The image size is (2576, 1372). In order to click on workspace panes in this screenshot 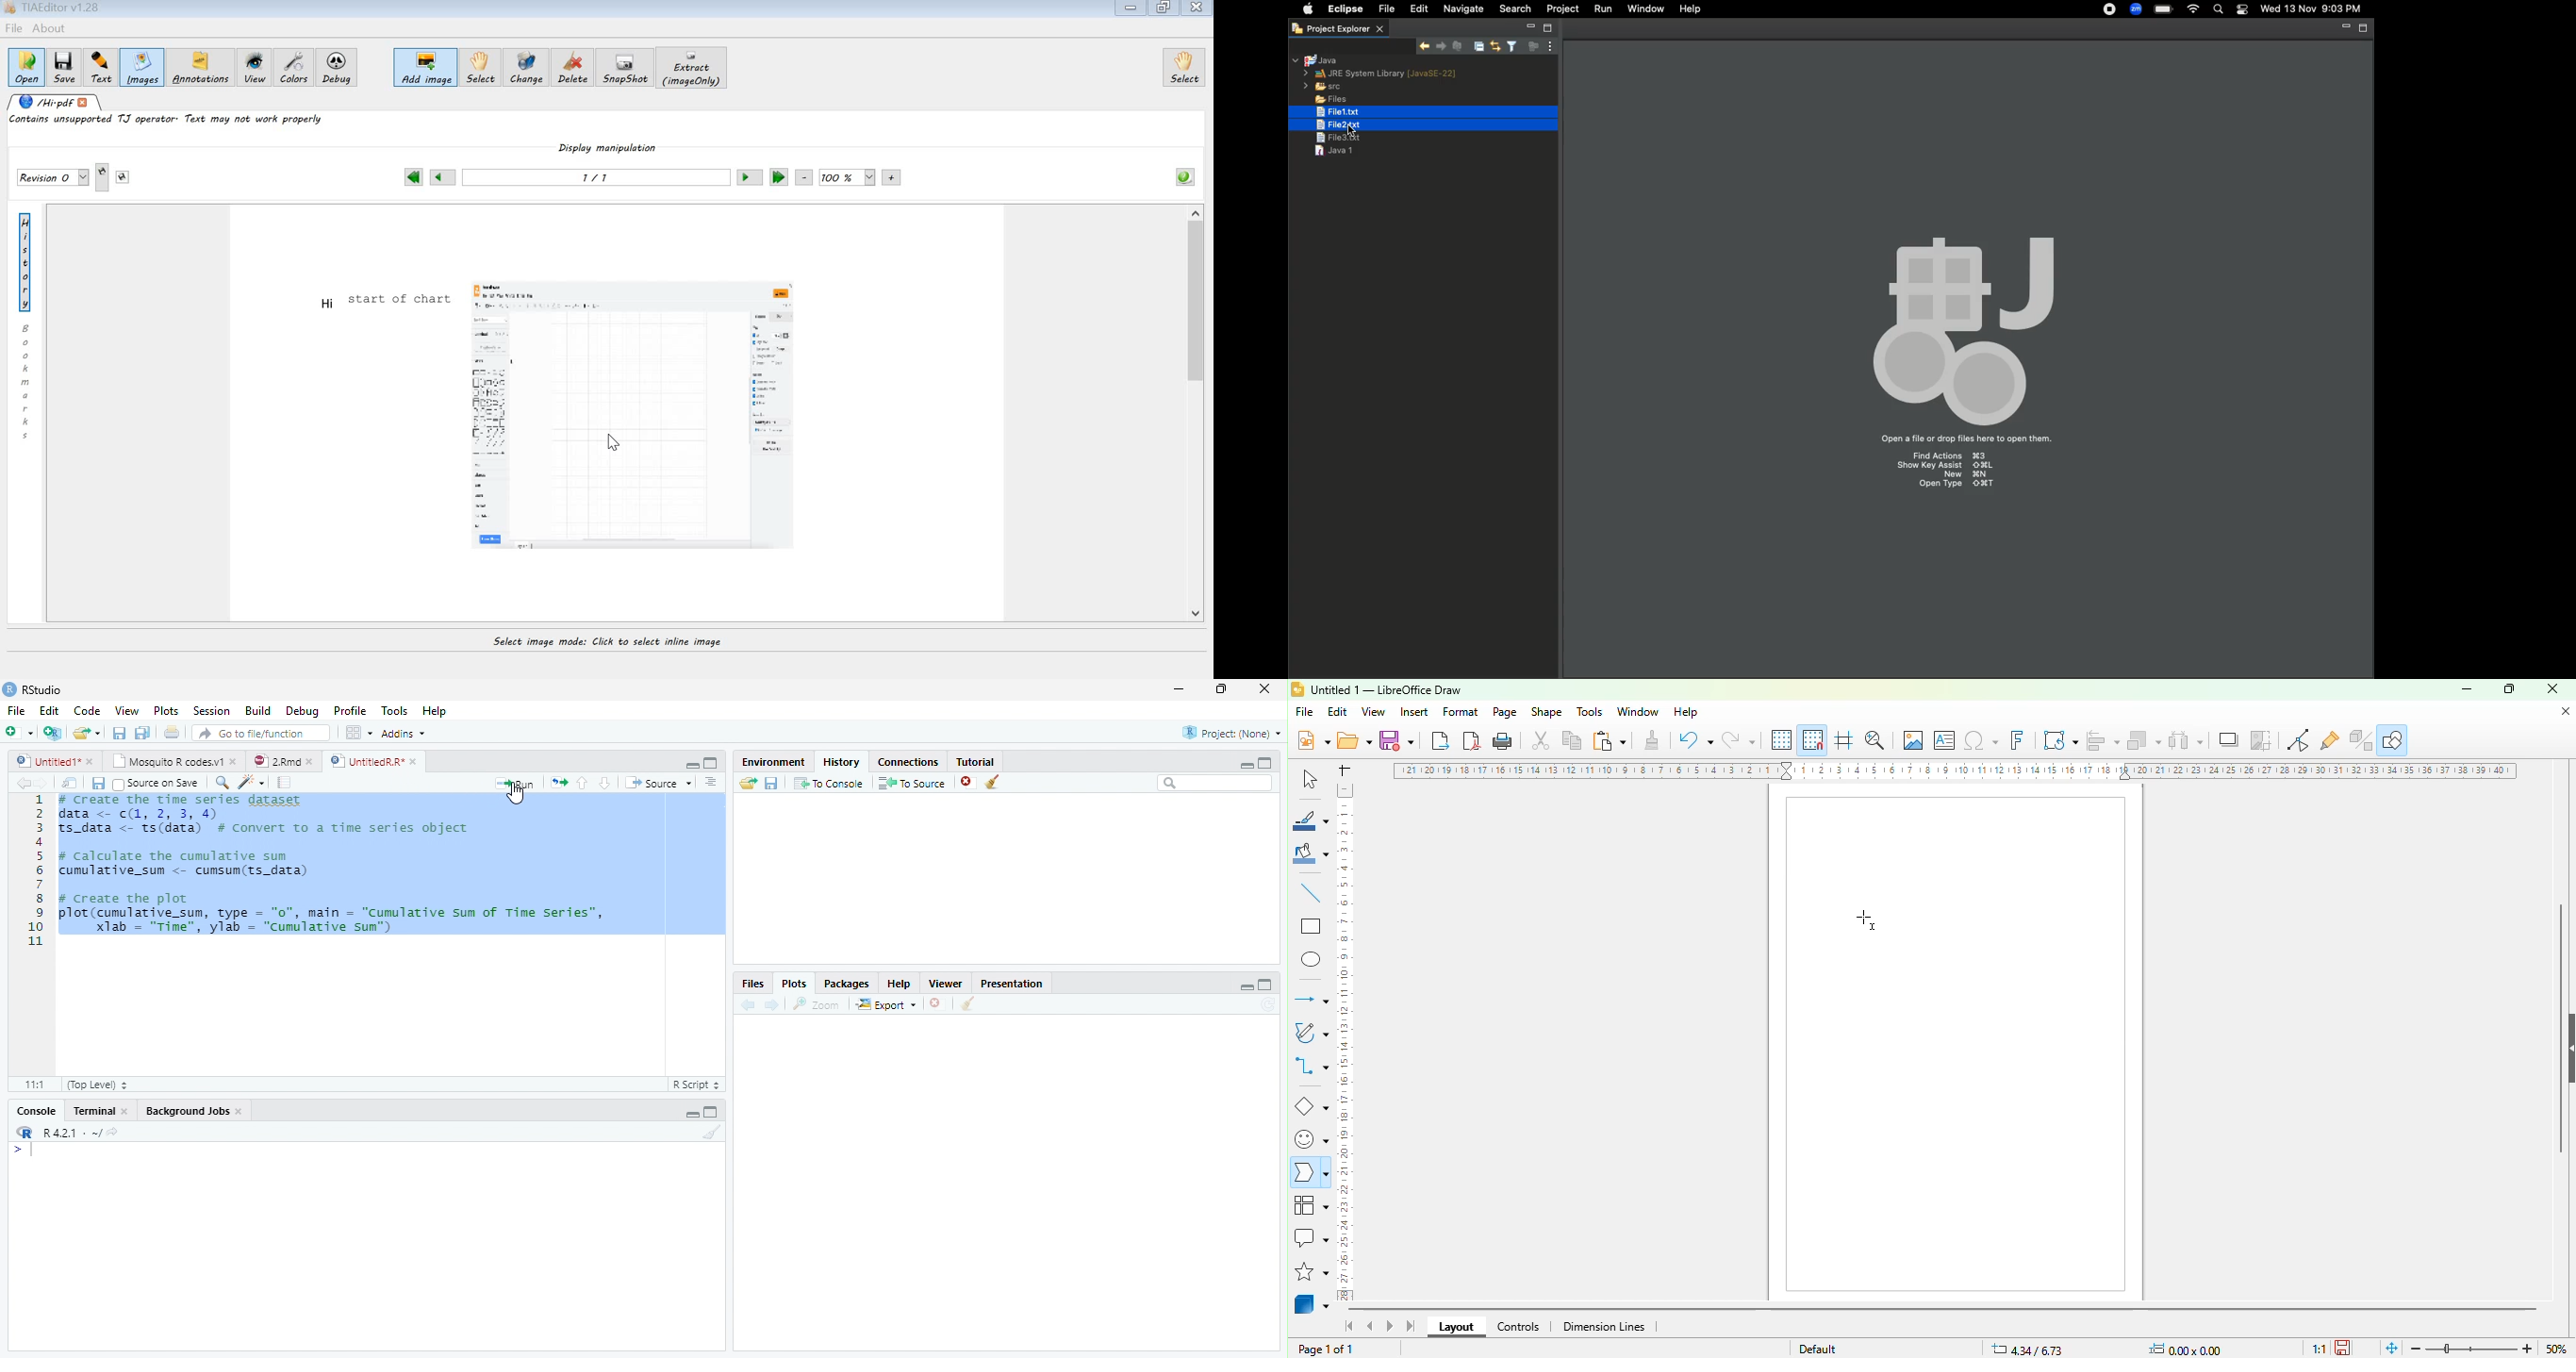, I will do `click(359, 737)`.